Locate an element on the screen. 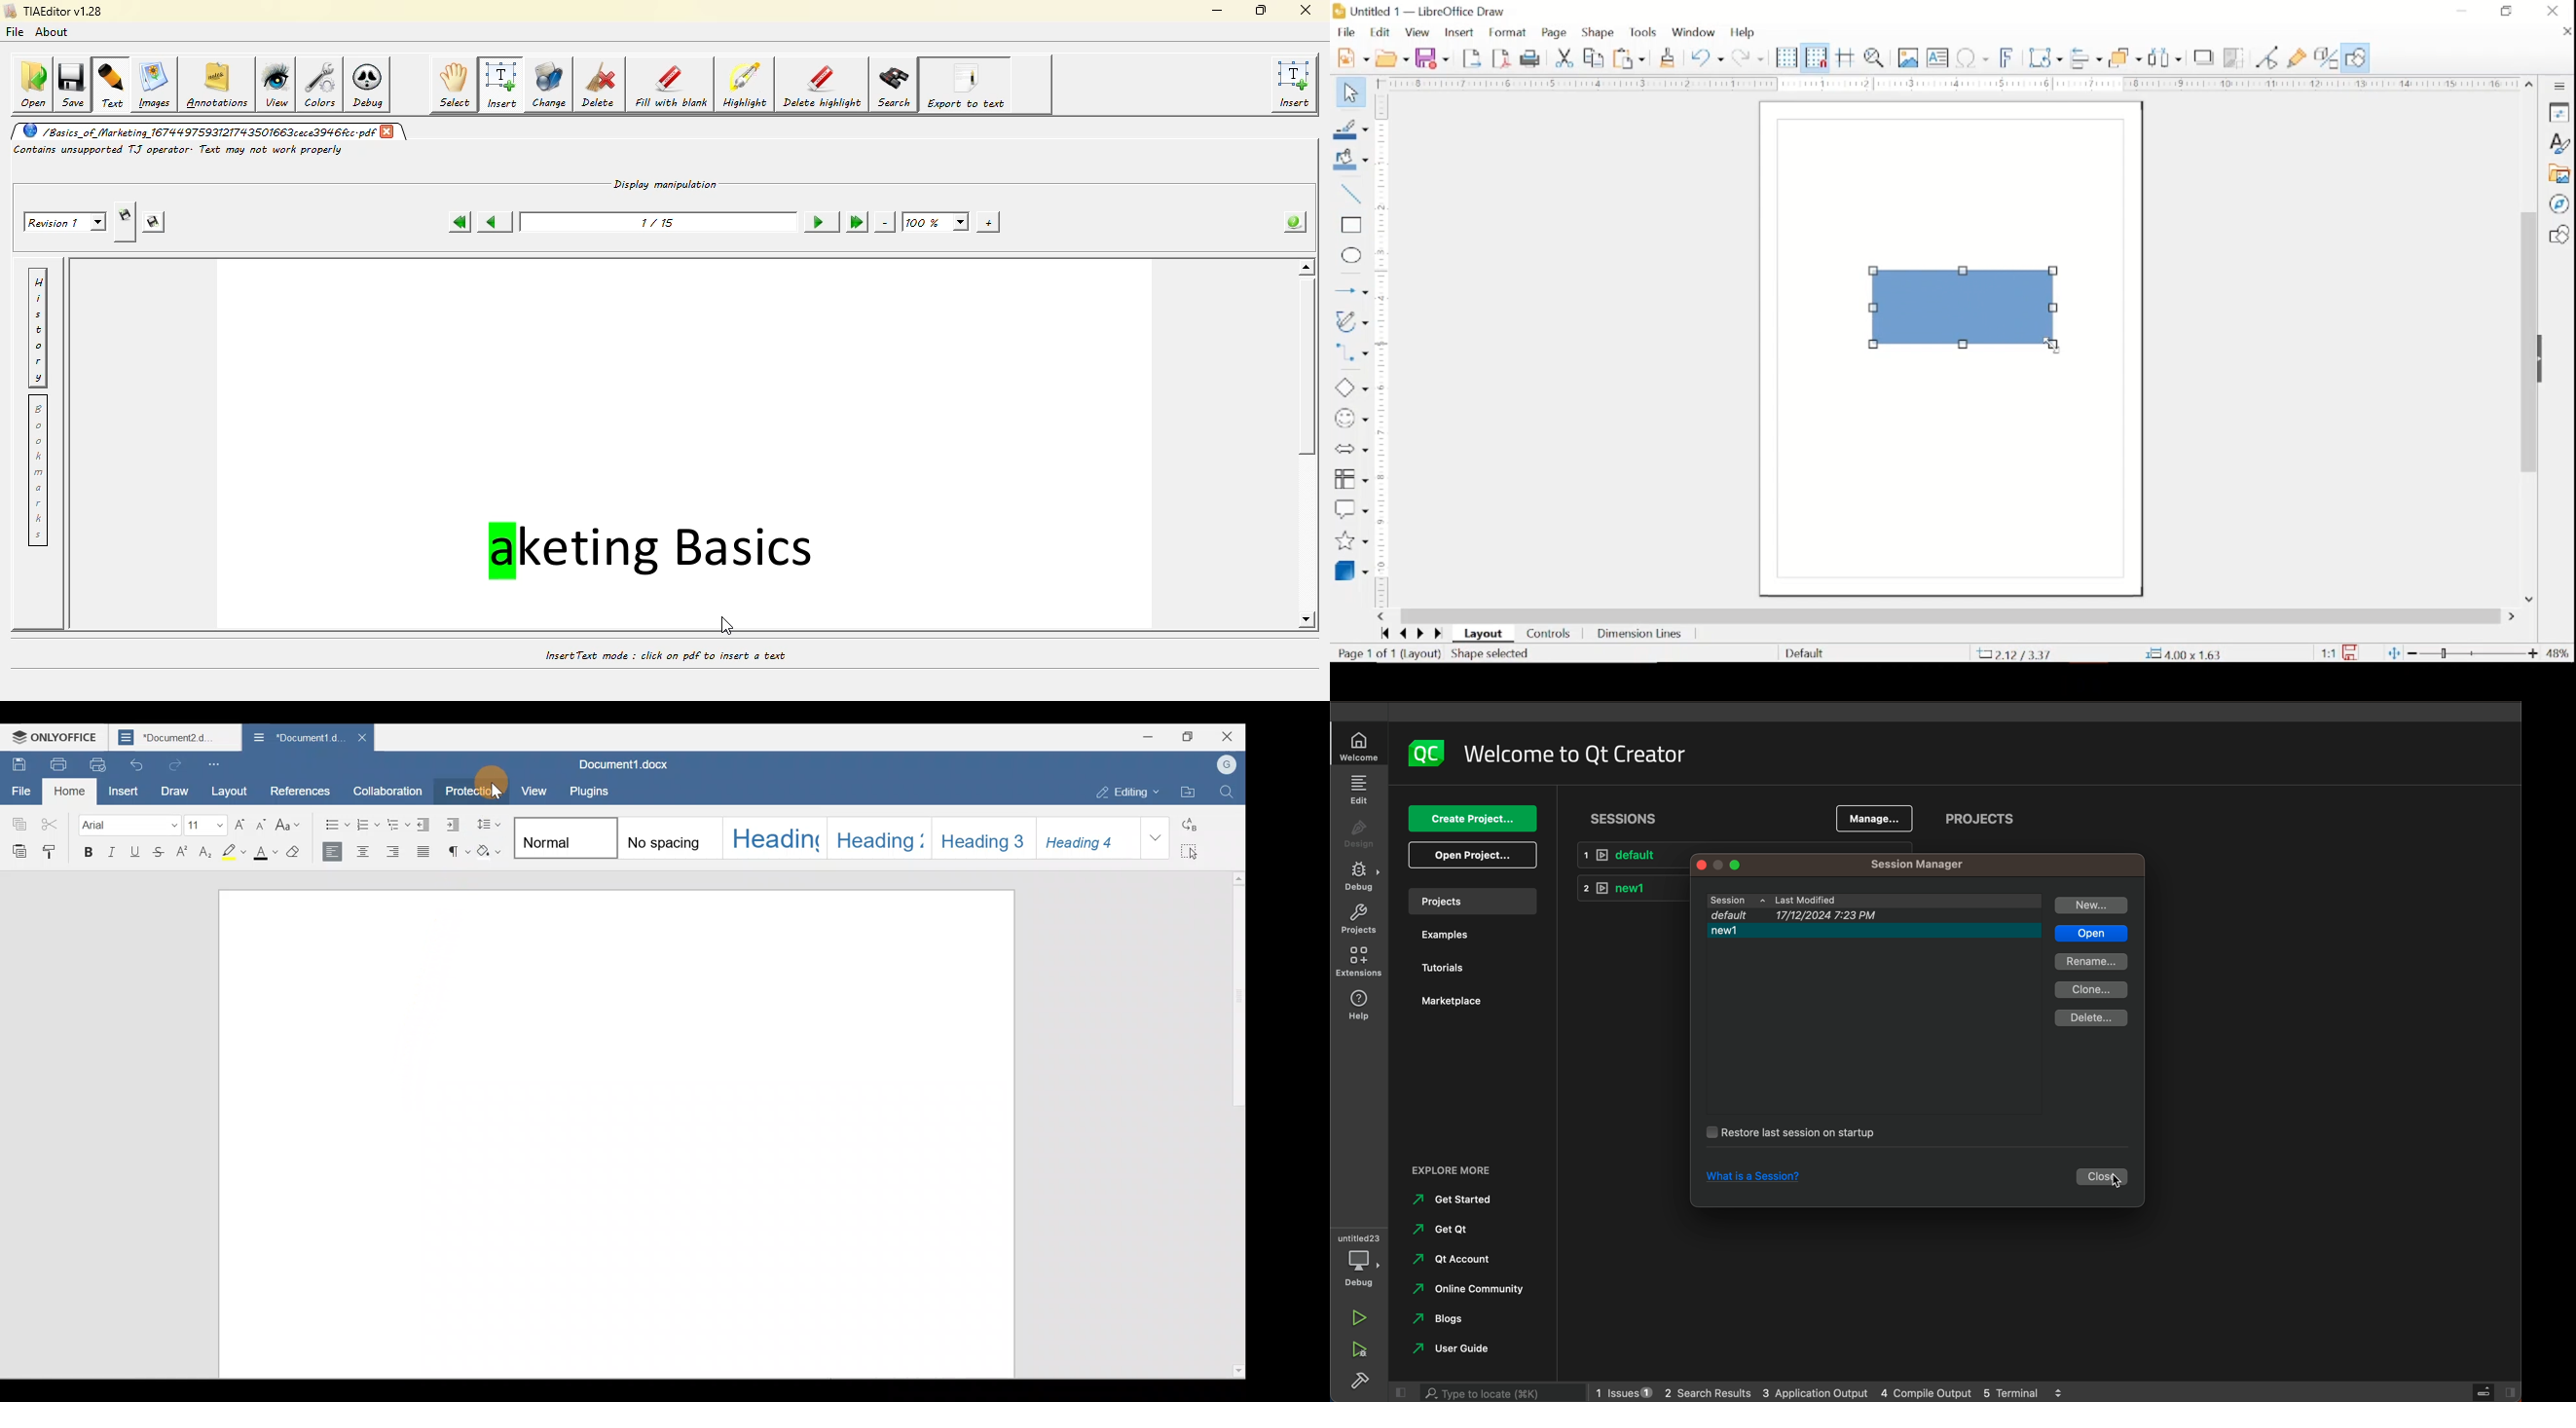 This screenshot has height=1428, width=2576. cursor is located at coordinates (2119, 1181).